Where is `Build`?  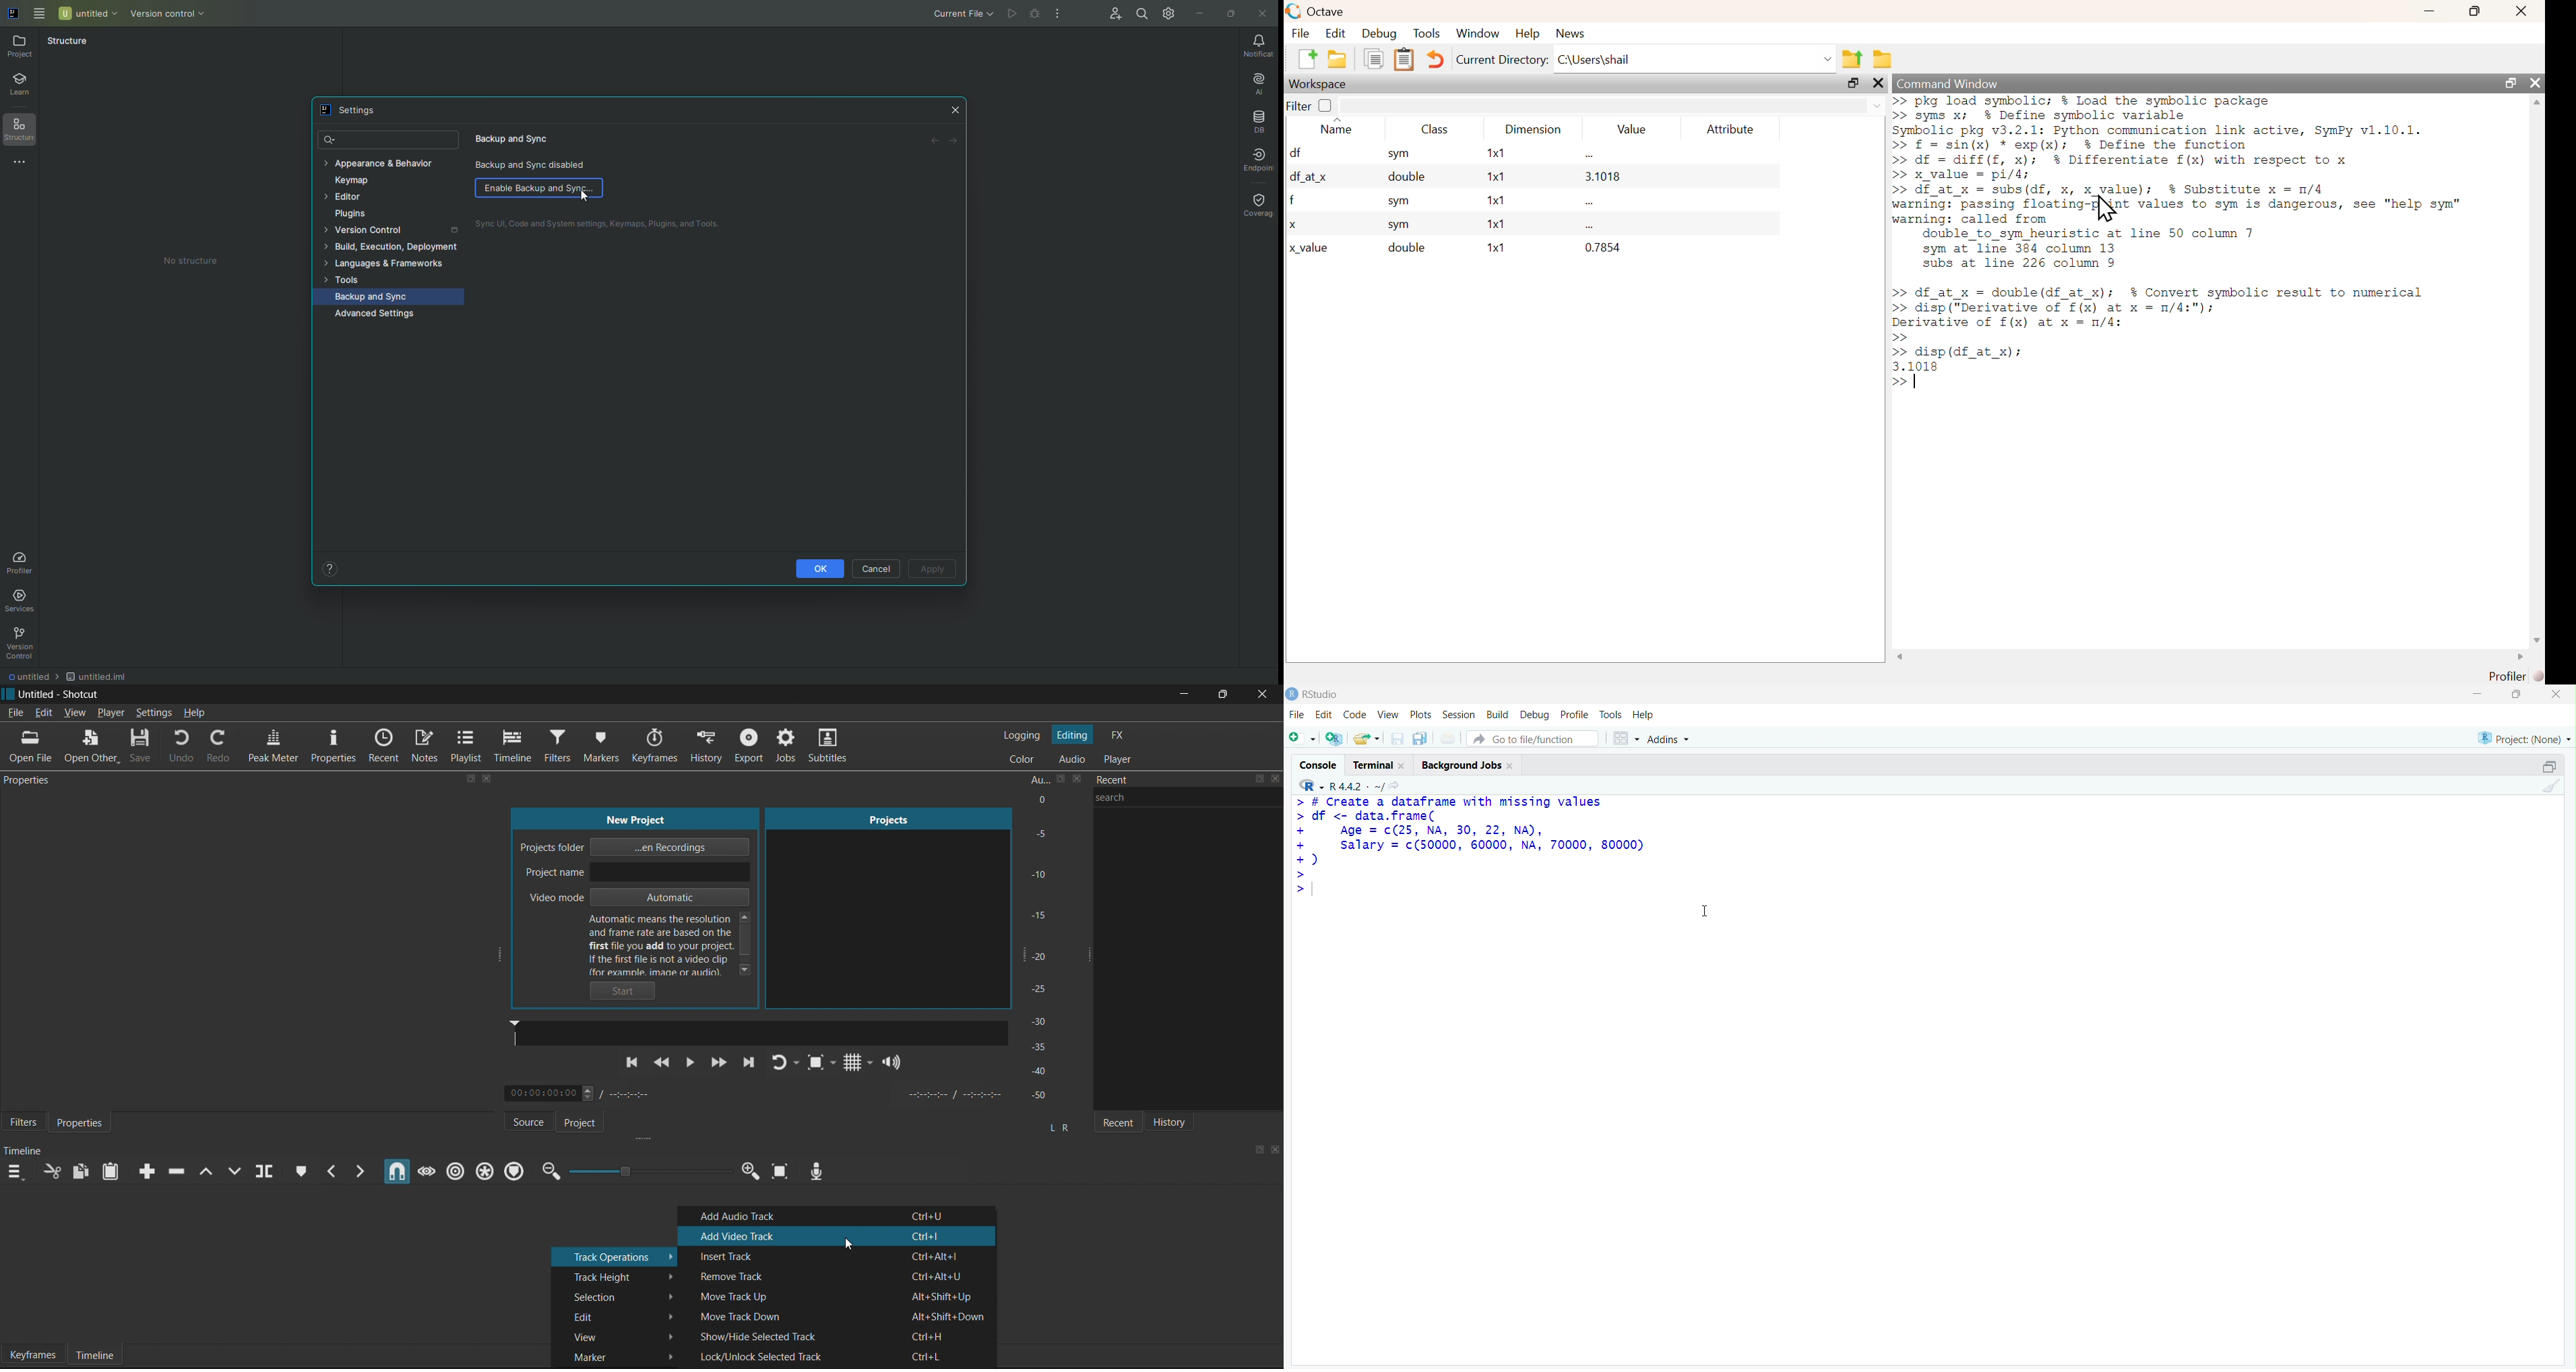 Build is located at coordinates (1498, 714).